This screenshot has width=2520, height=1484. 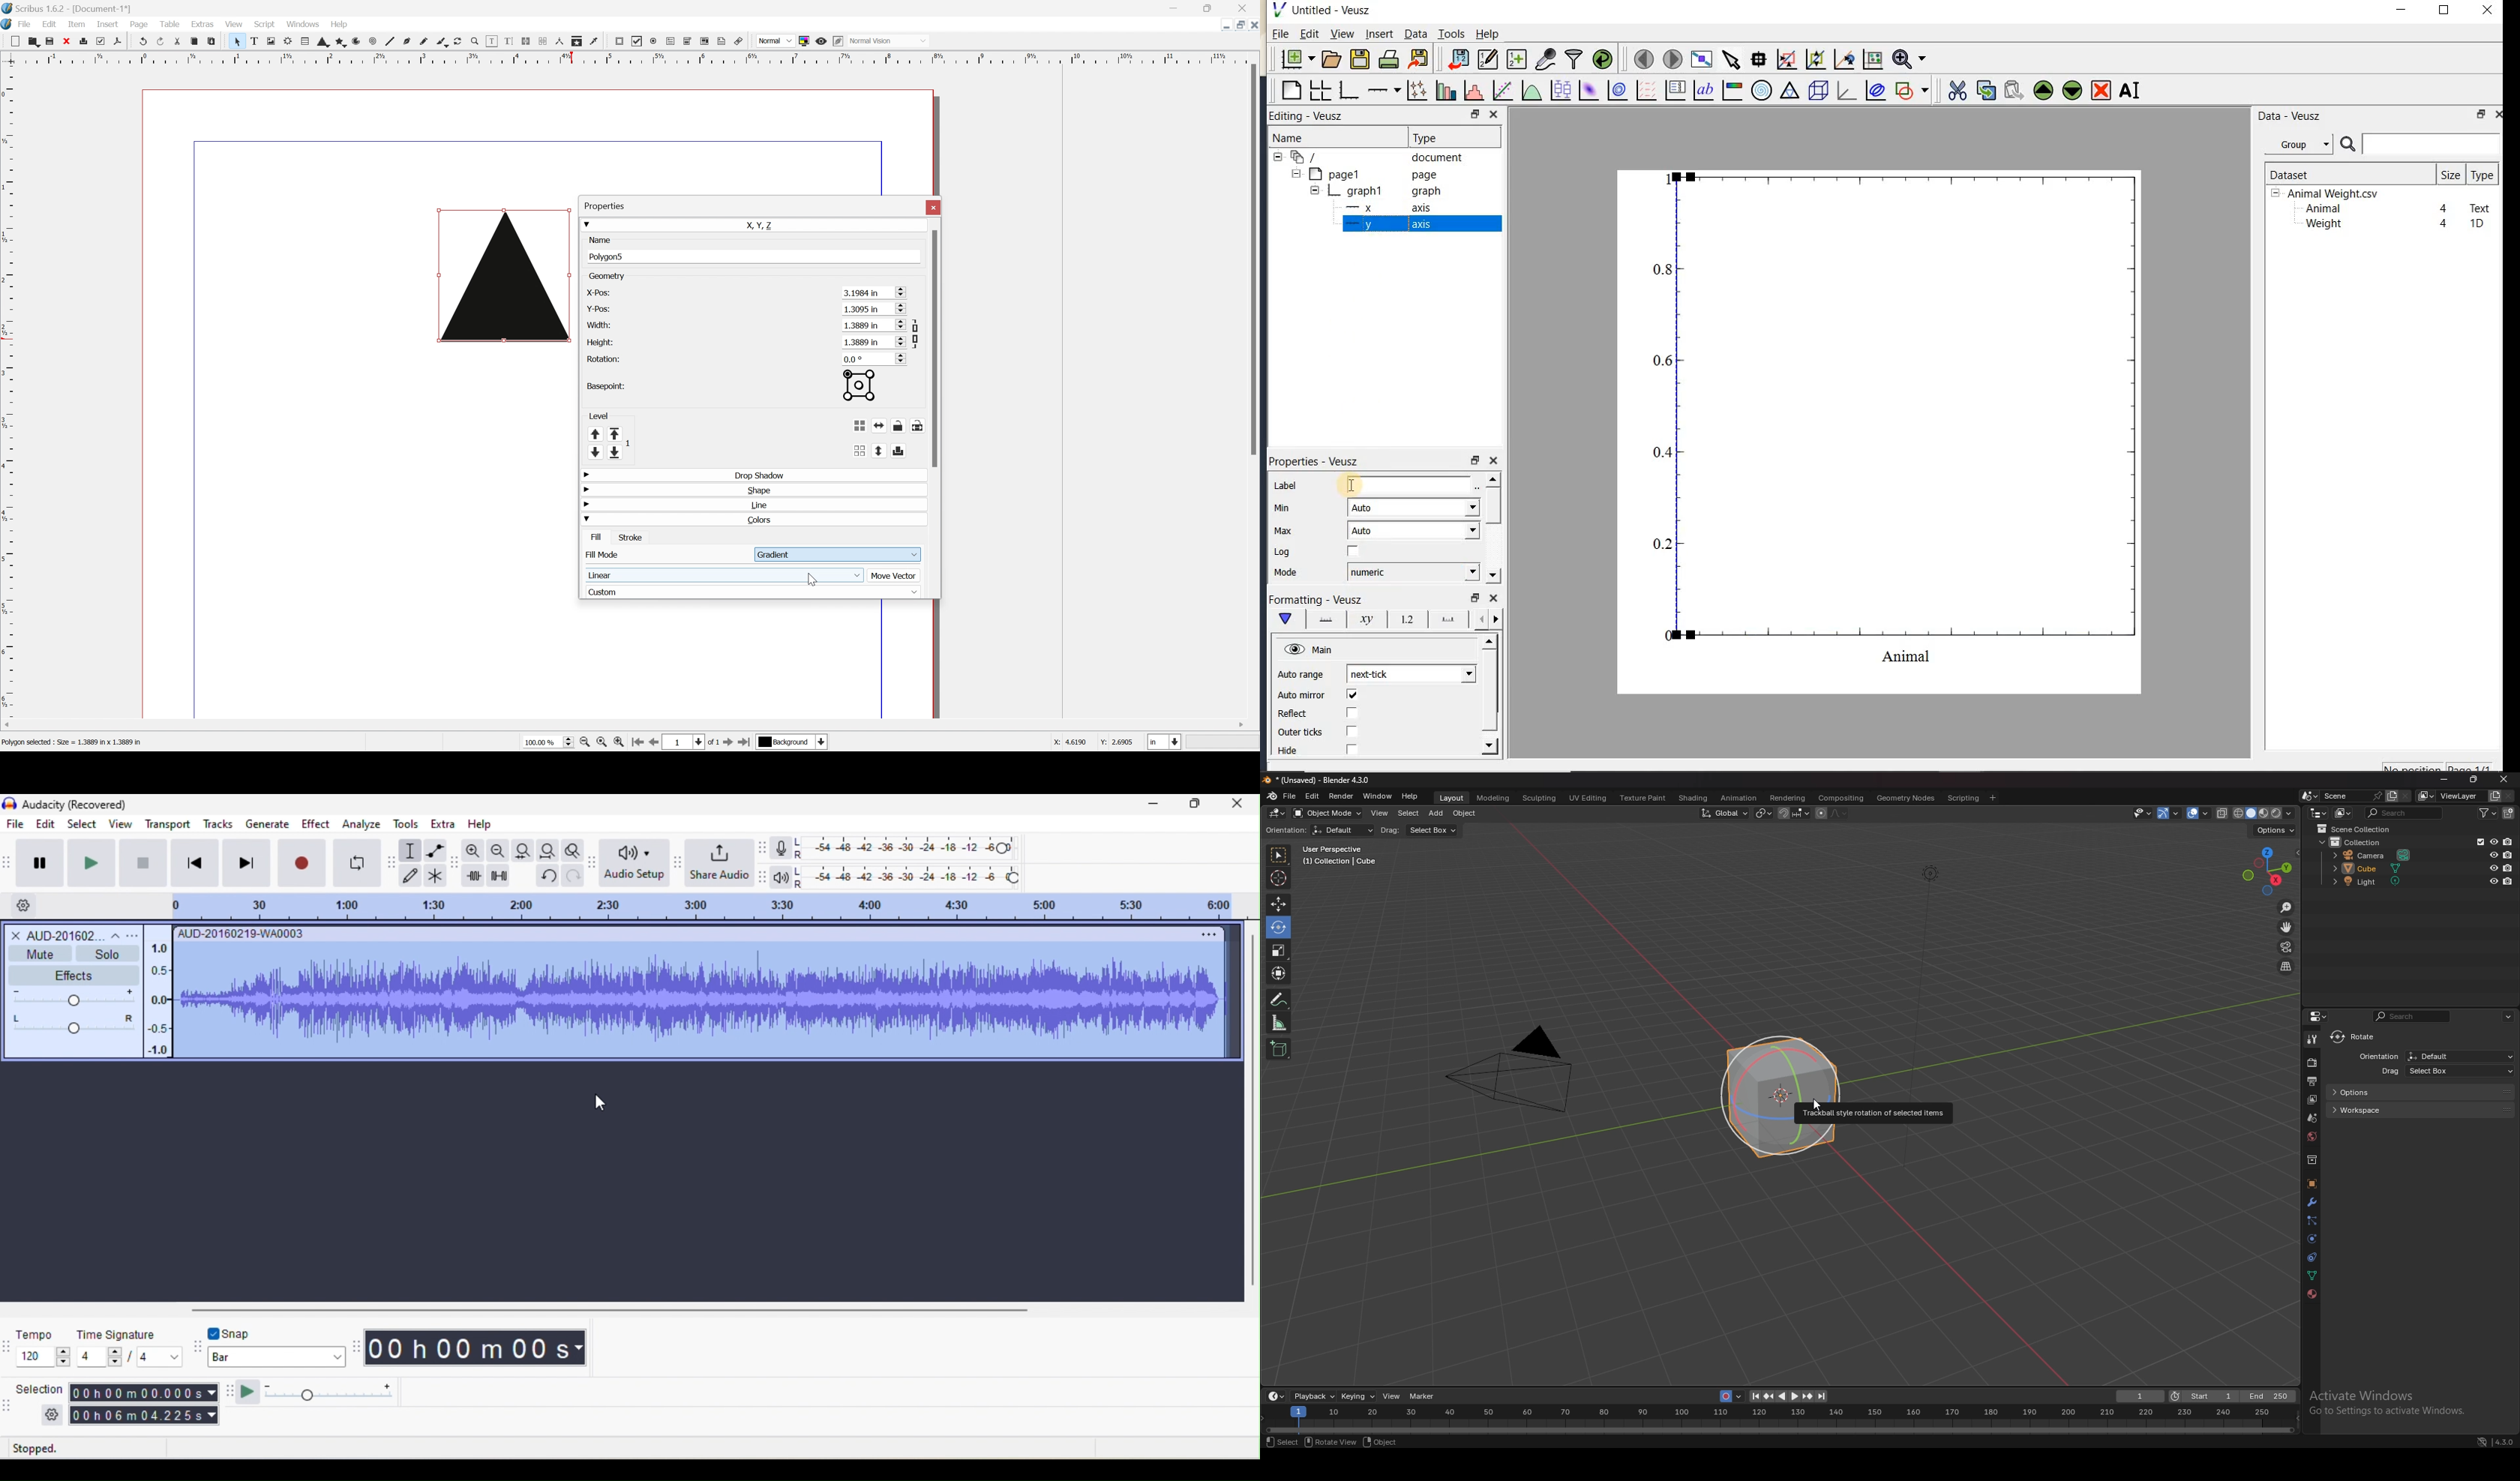 What do you see at coordinates (141, 862) in the screenshot?
I see `stop` at bounding box center [141, 862].